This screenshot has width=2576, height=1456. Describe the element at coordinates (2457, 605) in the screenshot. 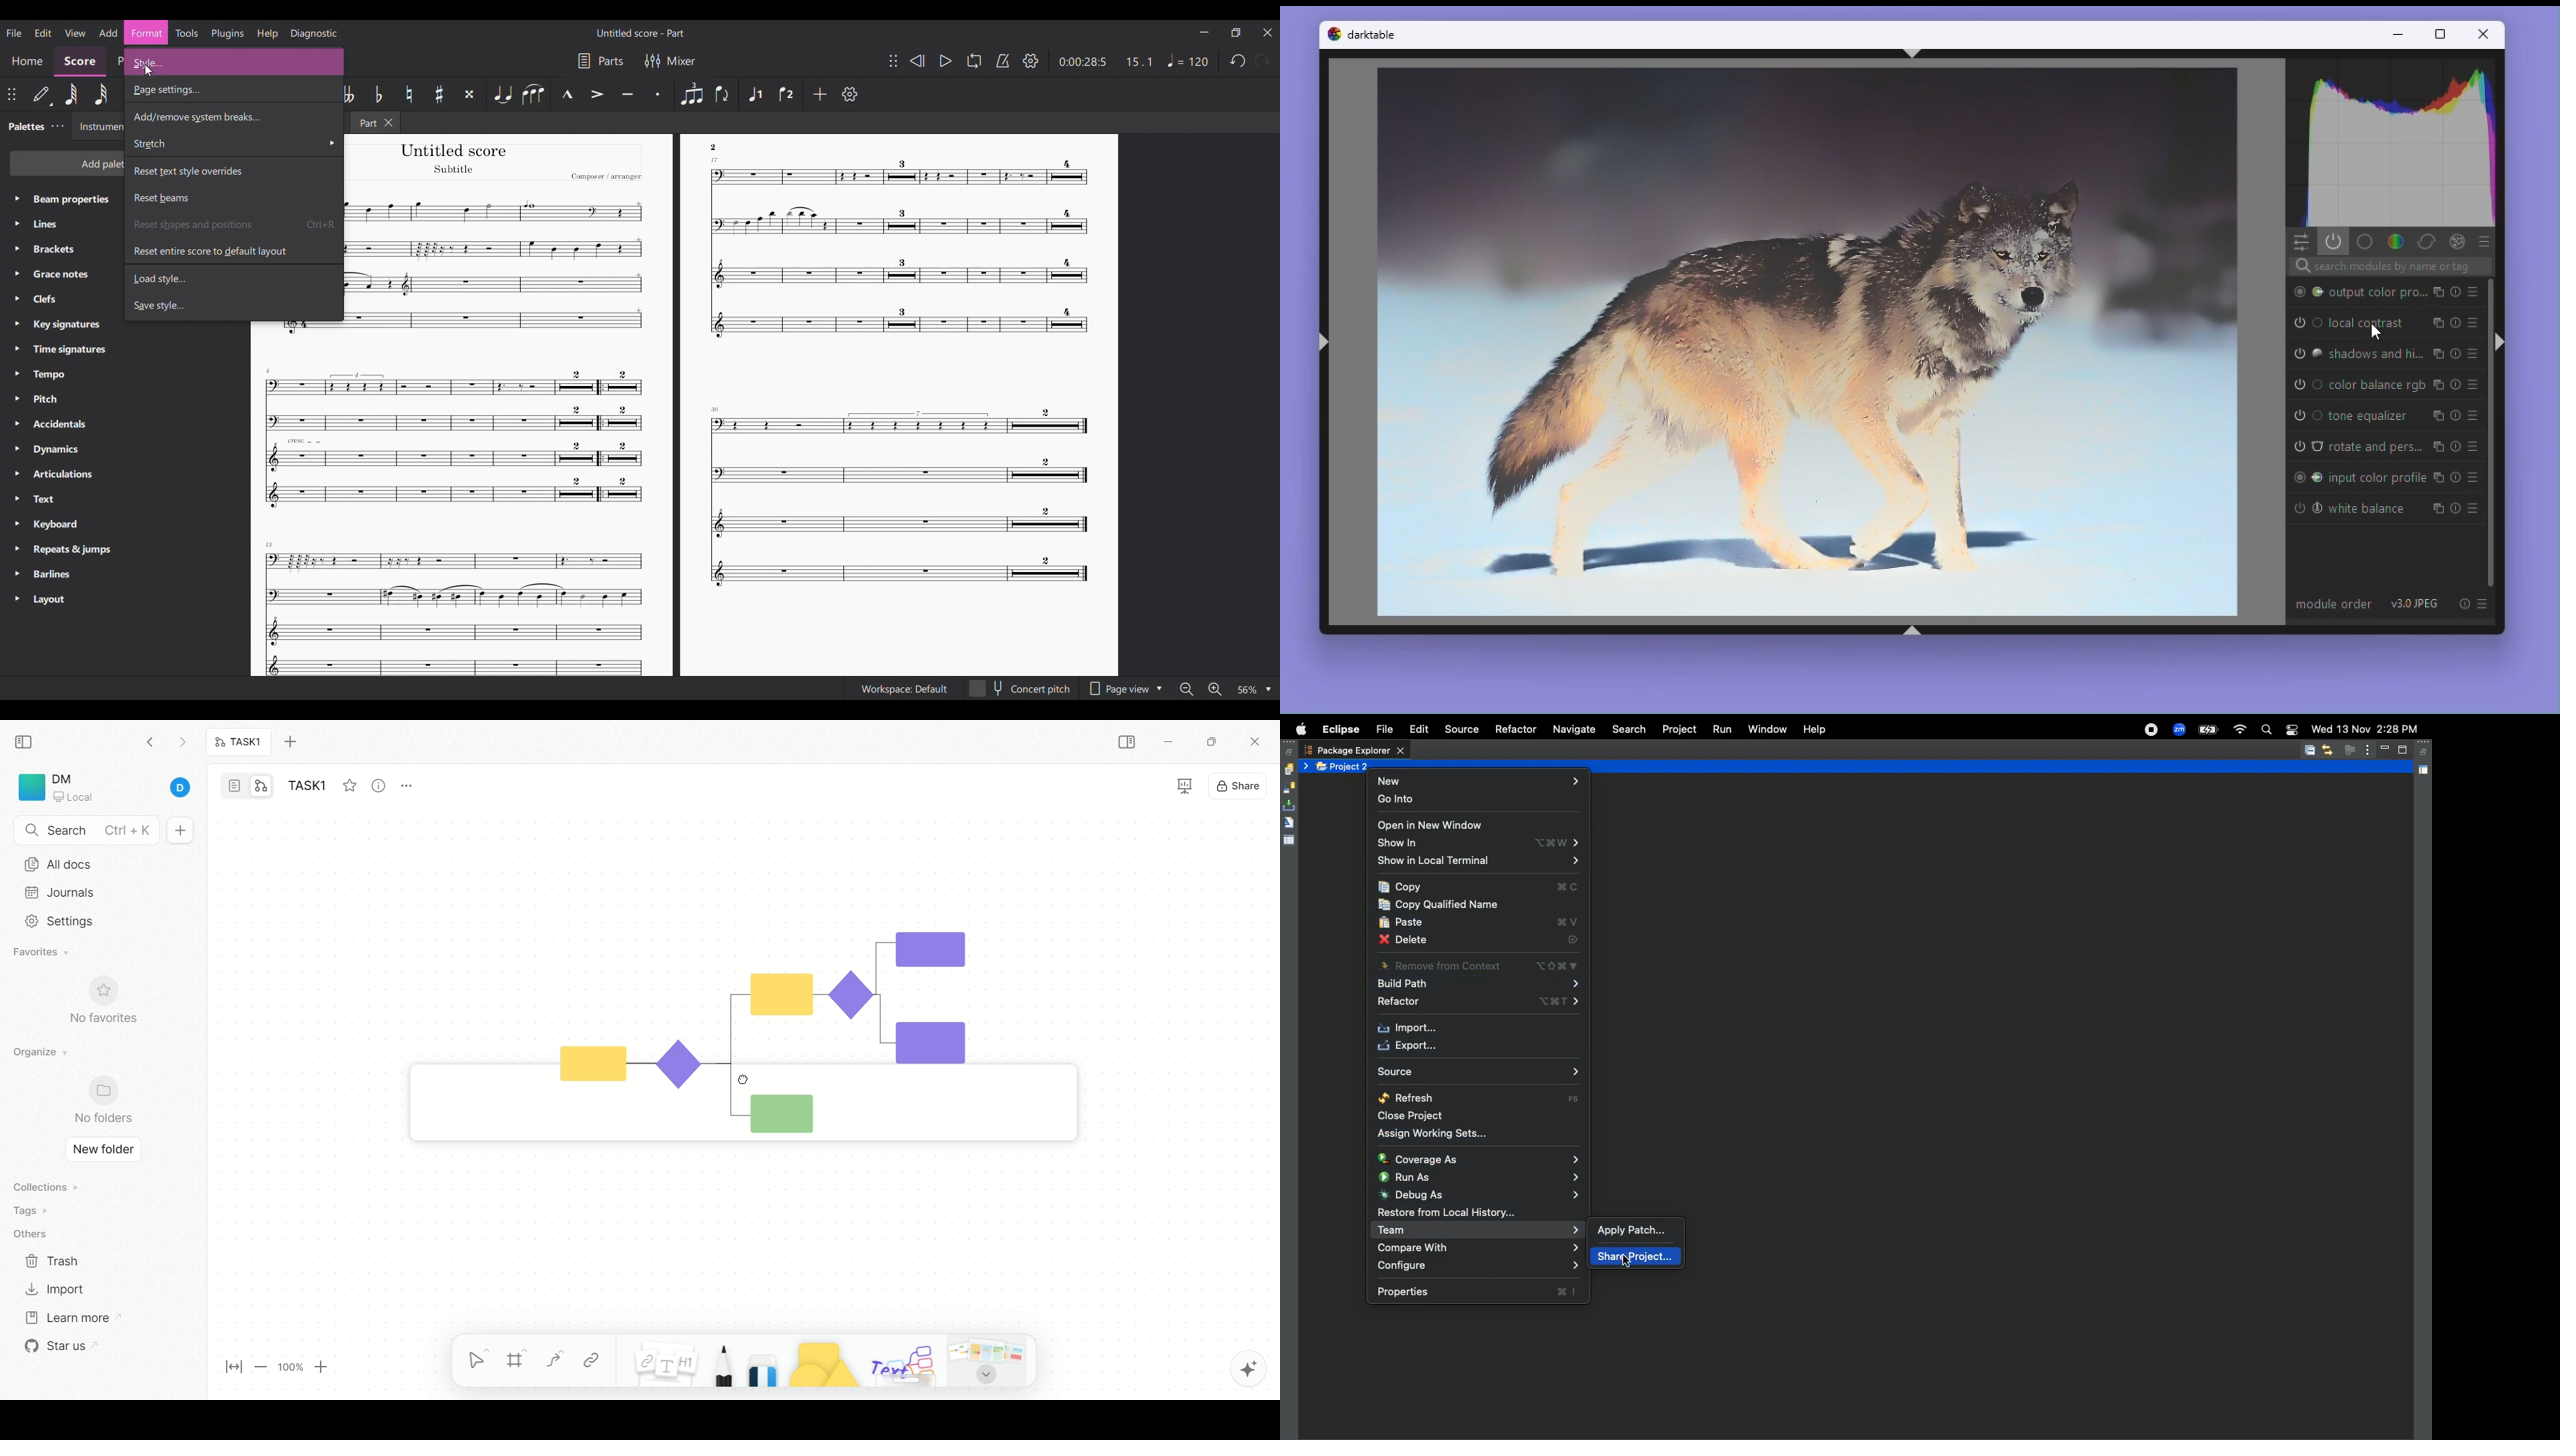

I see `Reset` at that location.